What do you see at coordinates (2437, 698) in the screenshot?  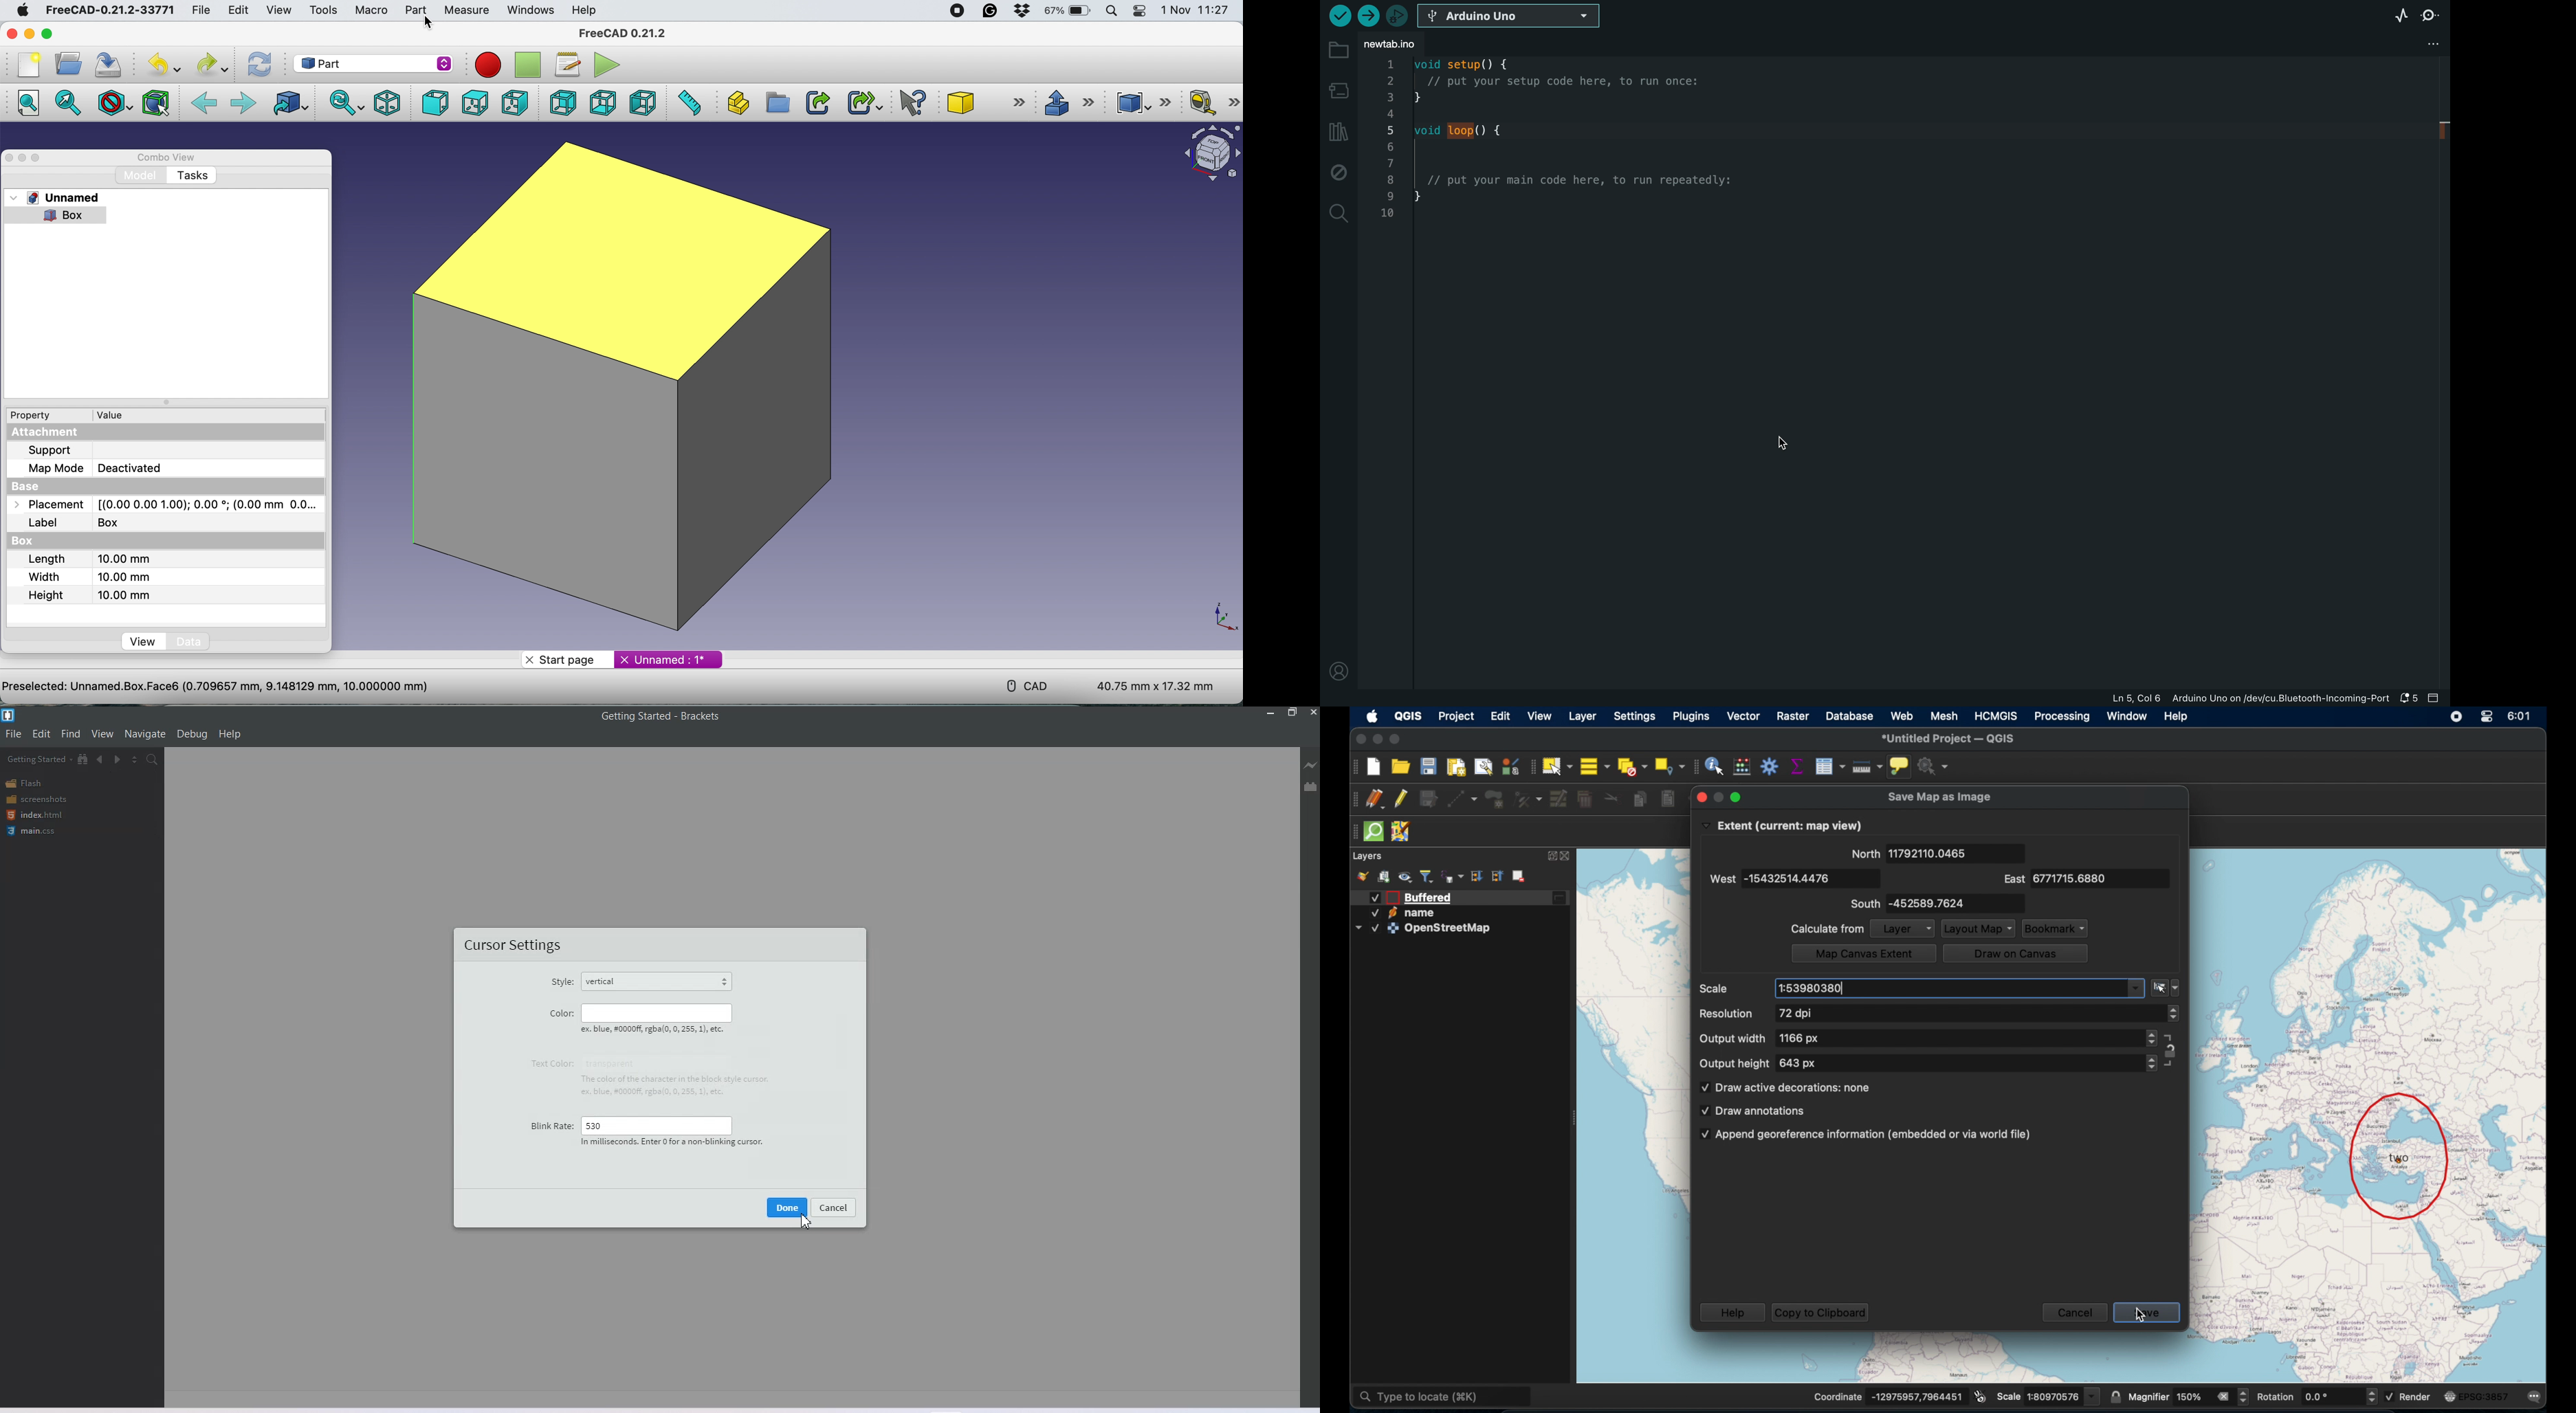 I see `close slide bar` at bounding box center [2437, 698].